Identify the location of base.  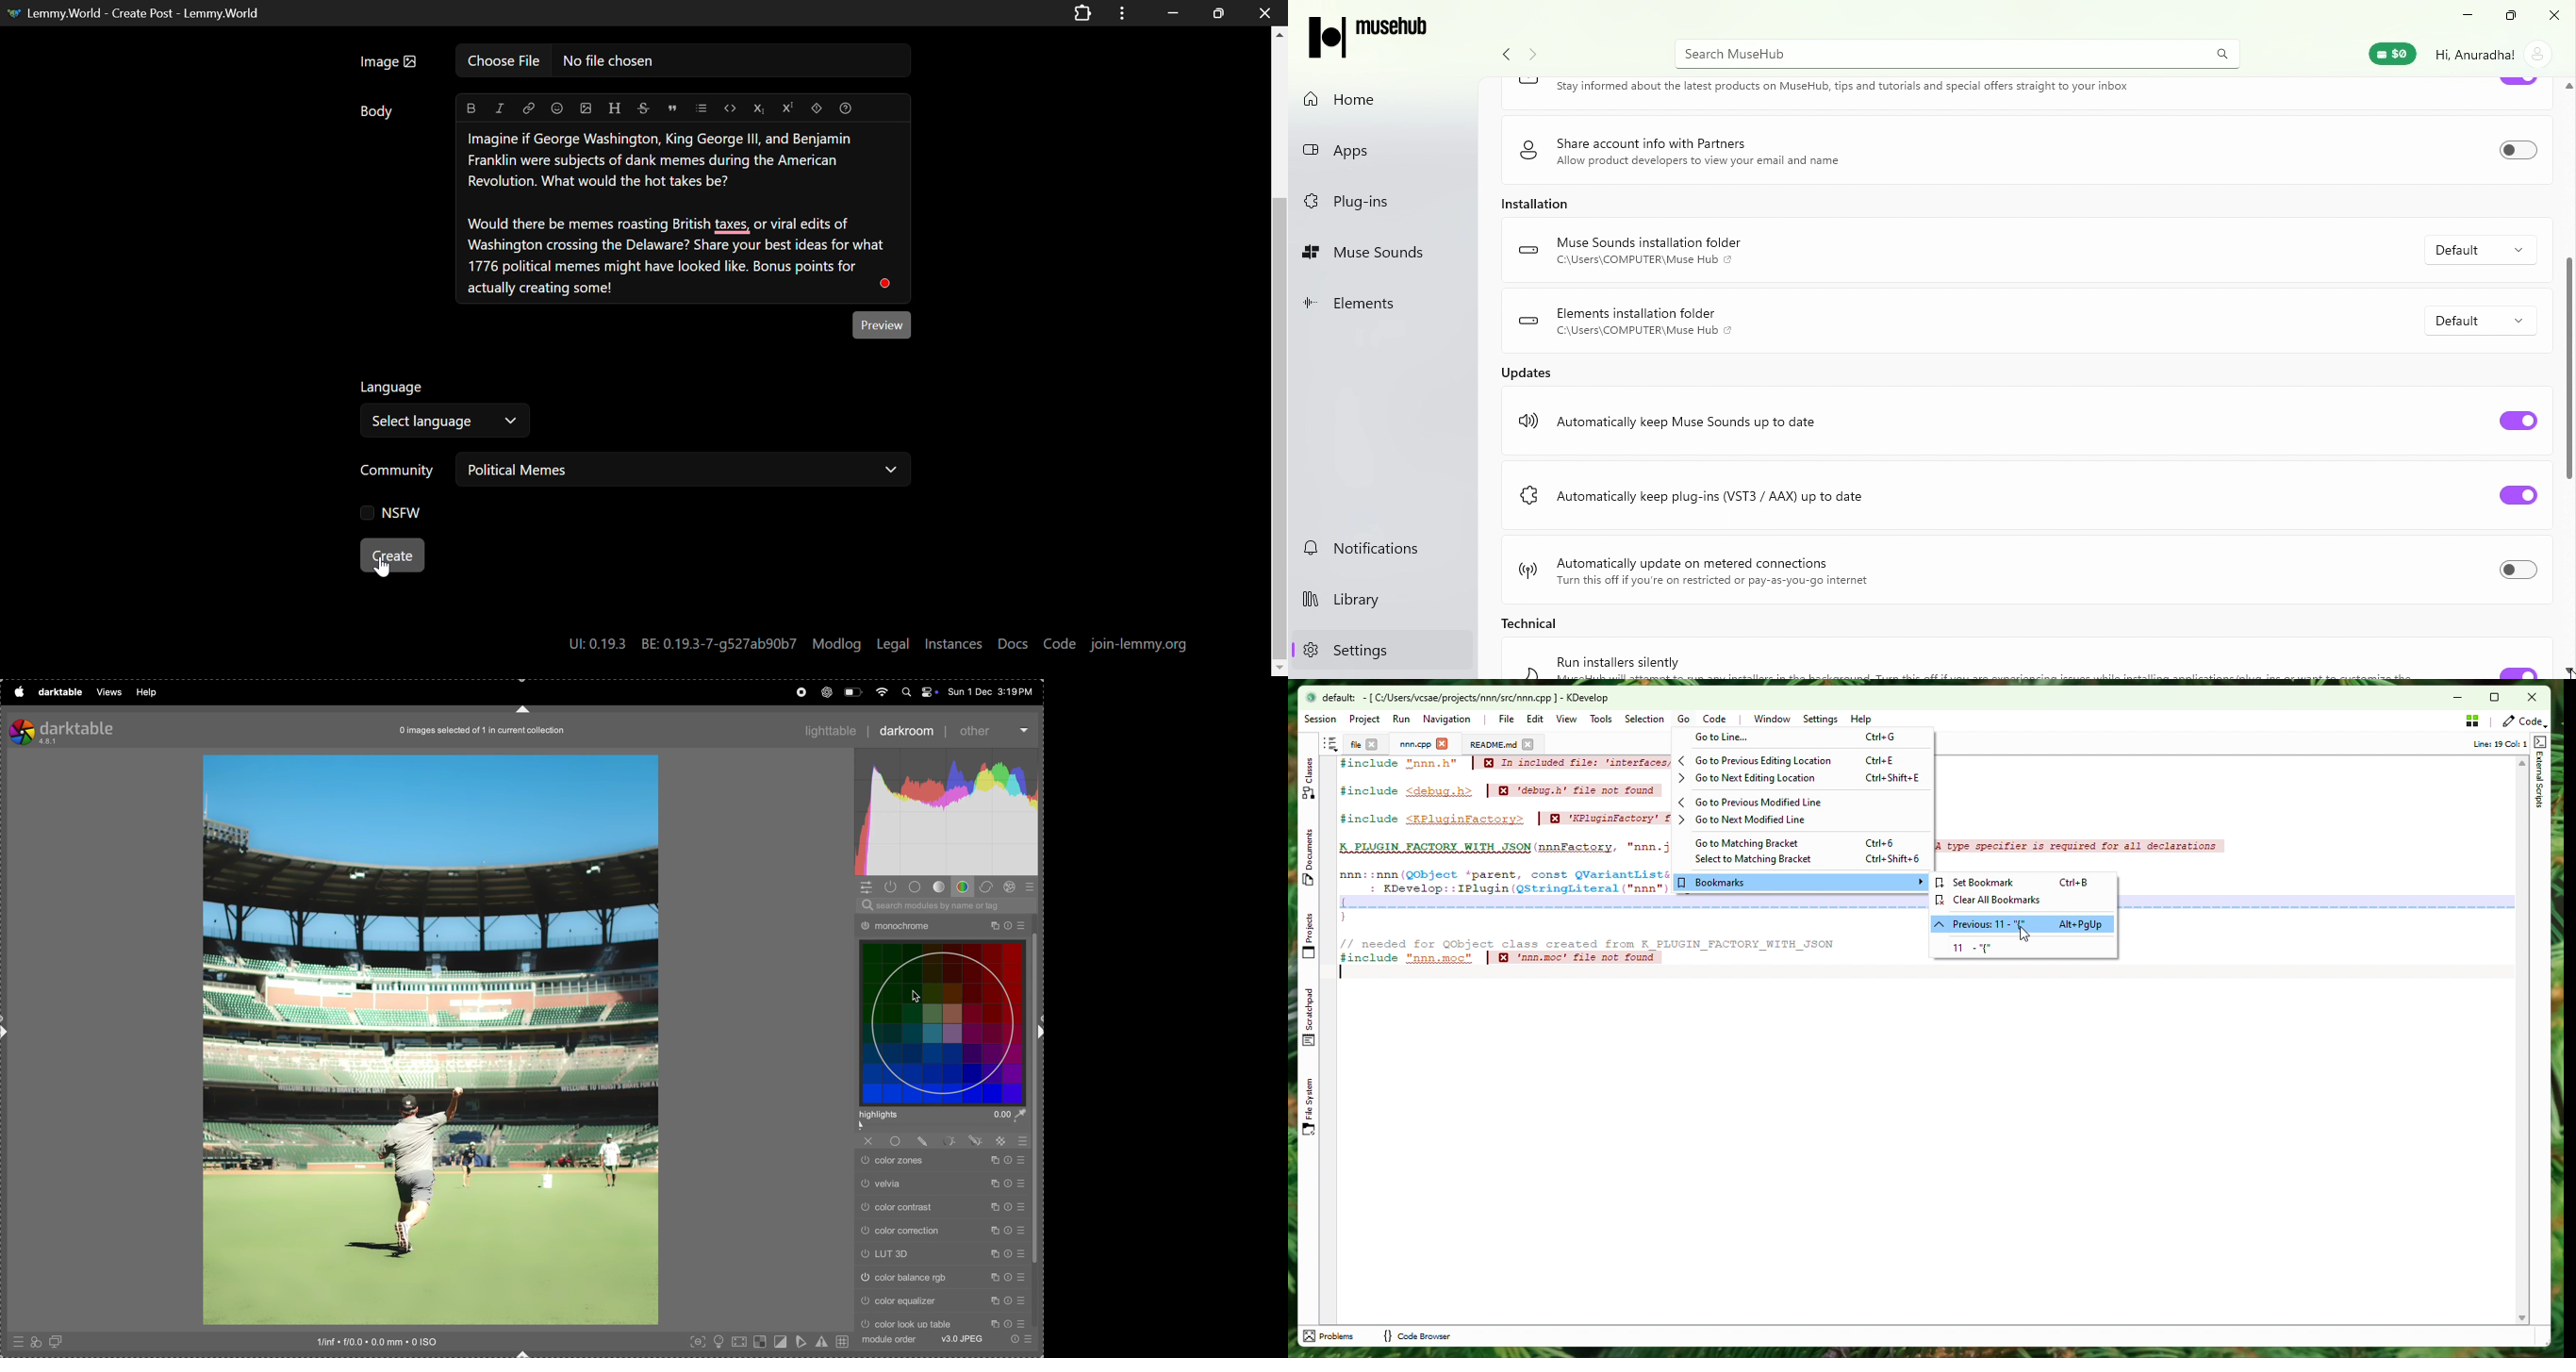
(917, 887).